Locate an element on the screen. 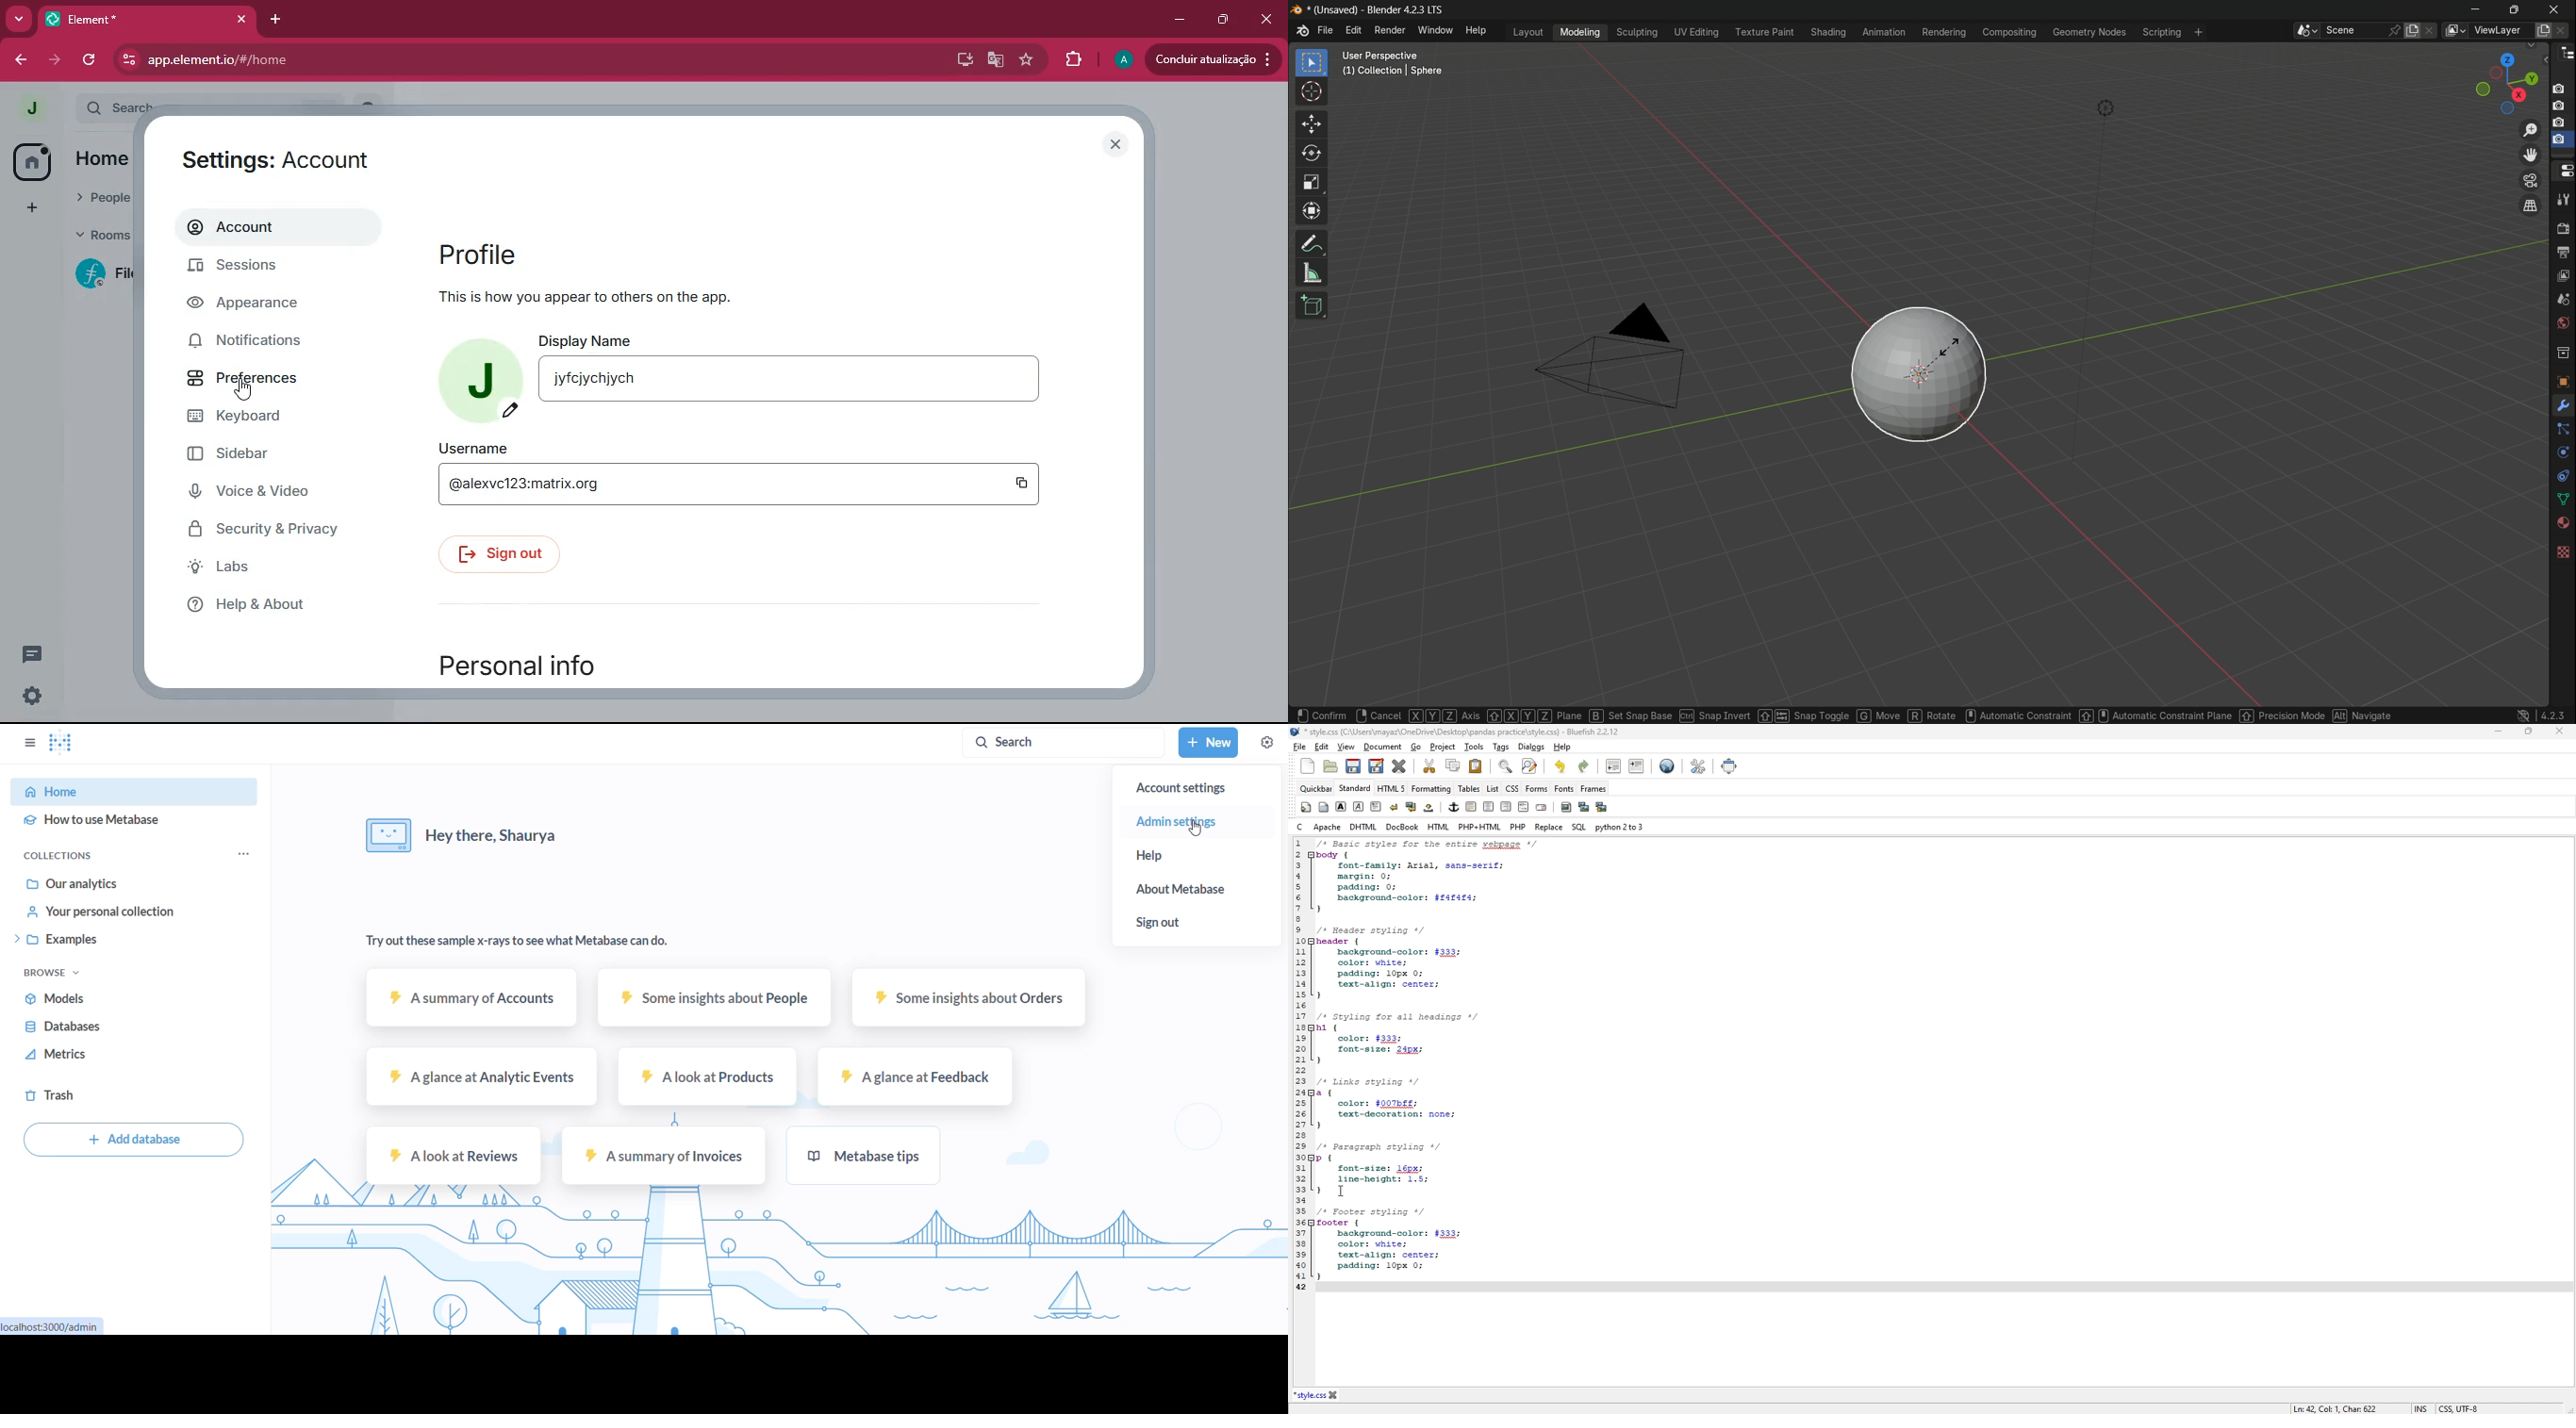 This screenshot has width=2576, height=1428. formatting is located at coordinates (1432, 789).